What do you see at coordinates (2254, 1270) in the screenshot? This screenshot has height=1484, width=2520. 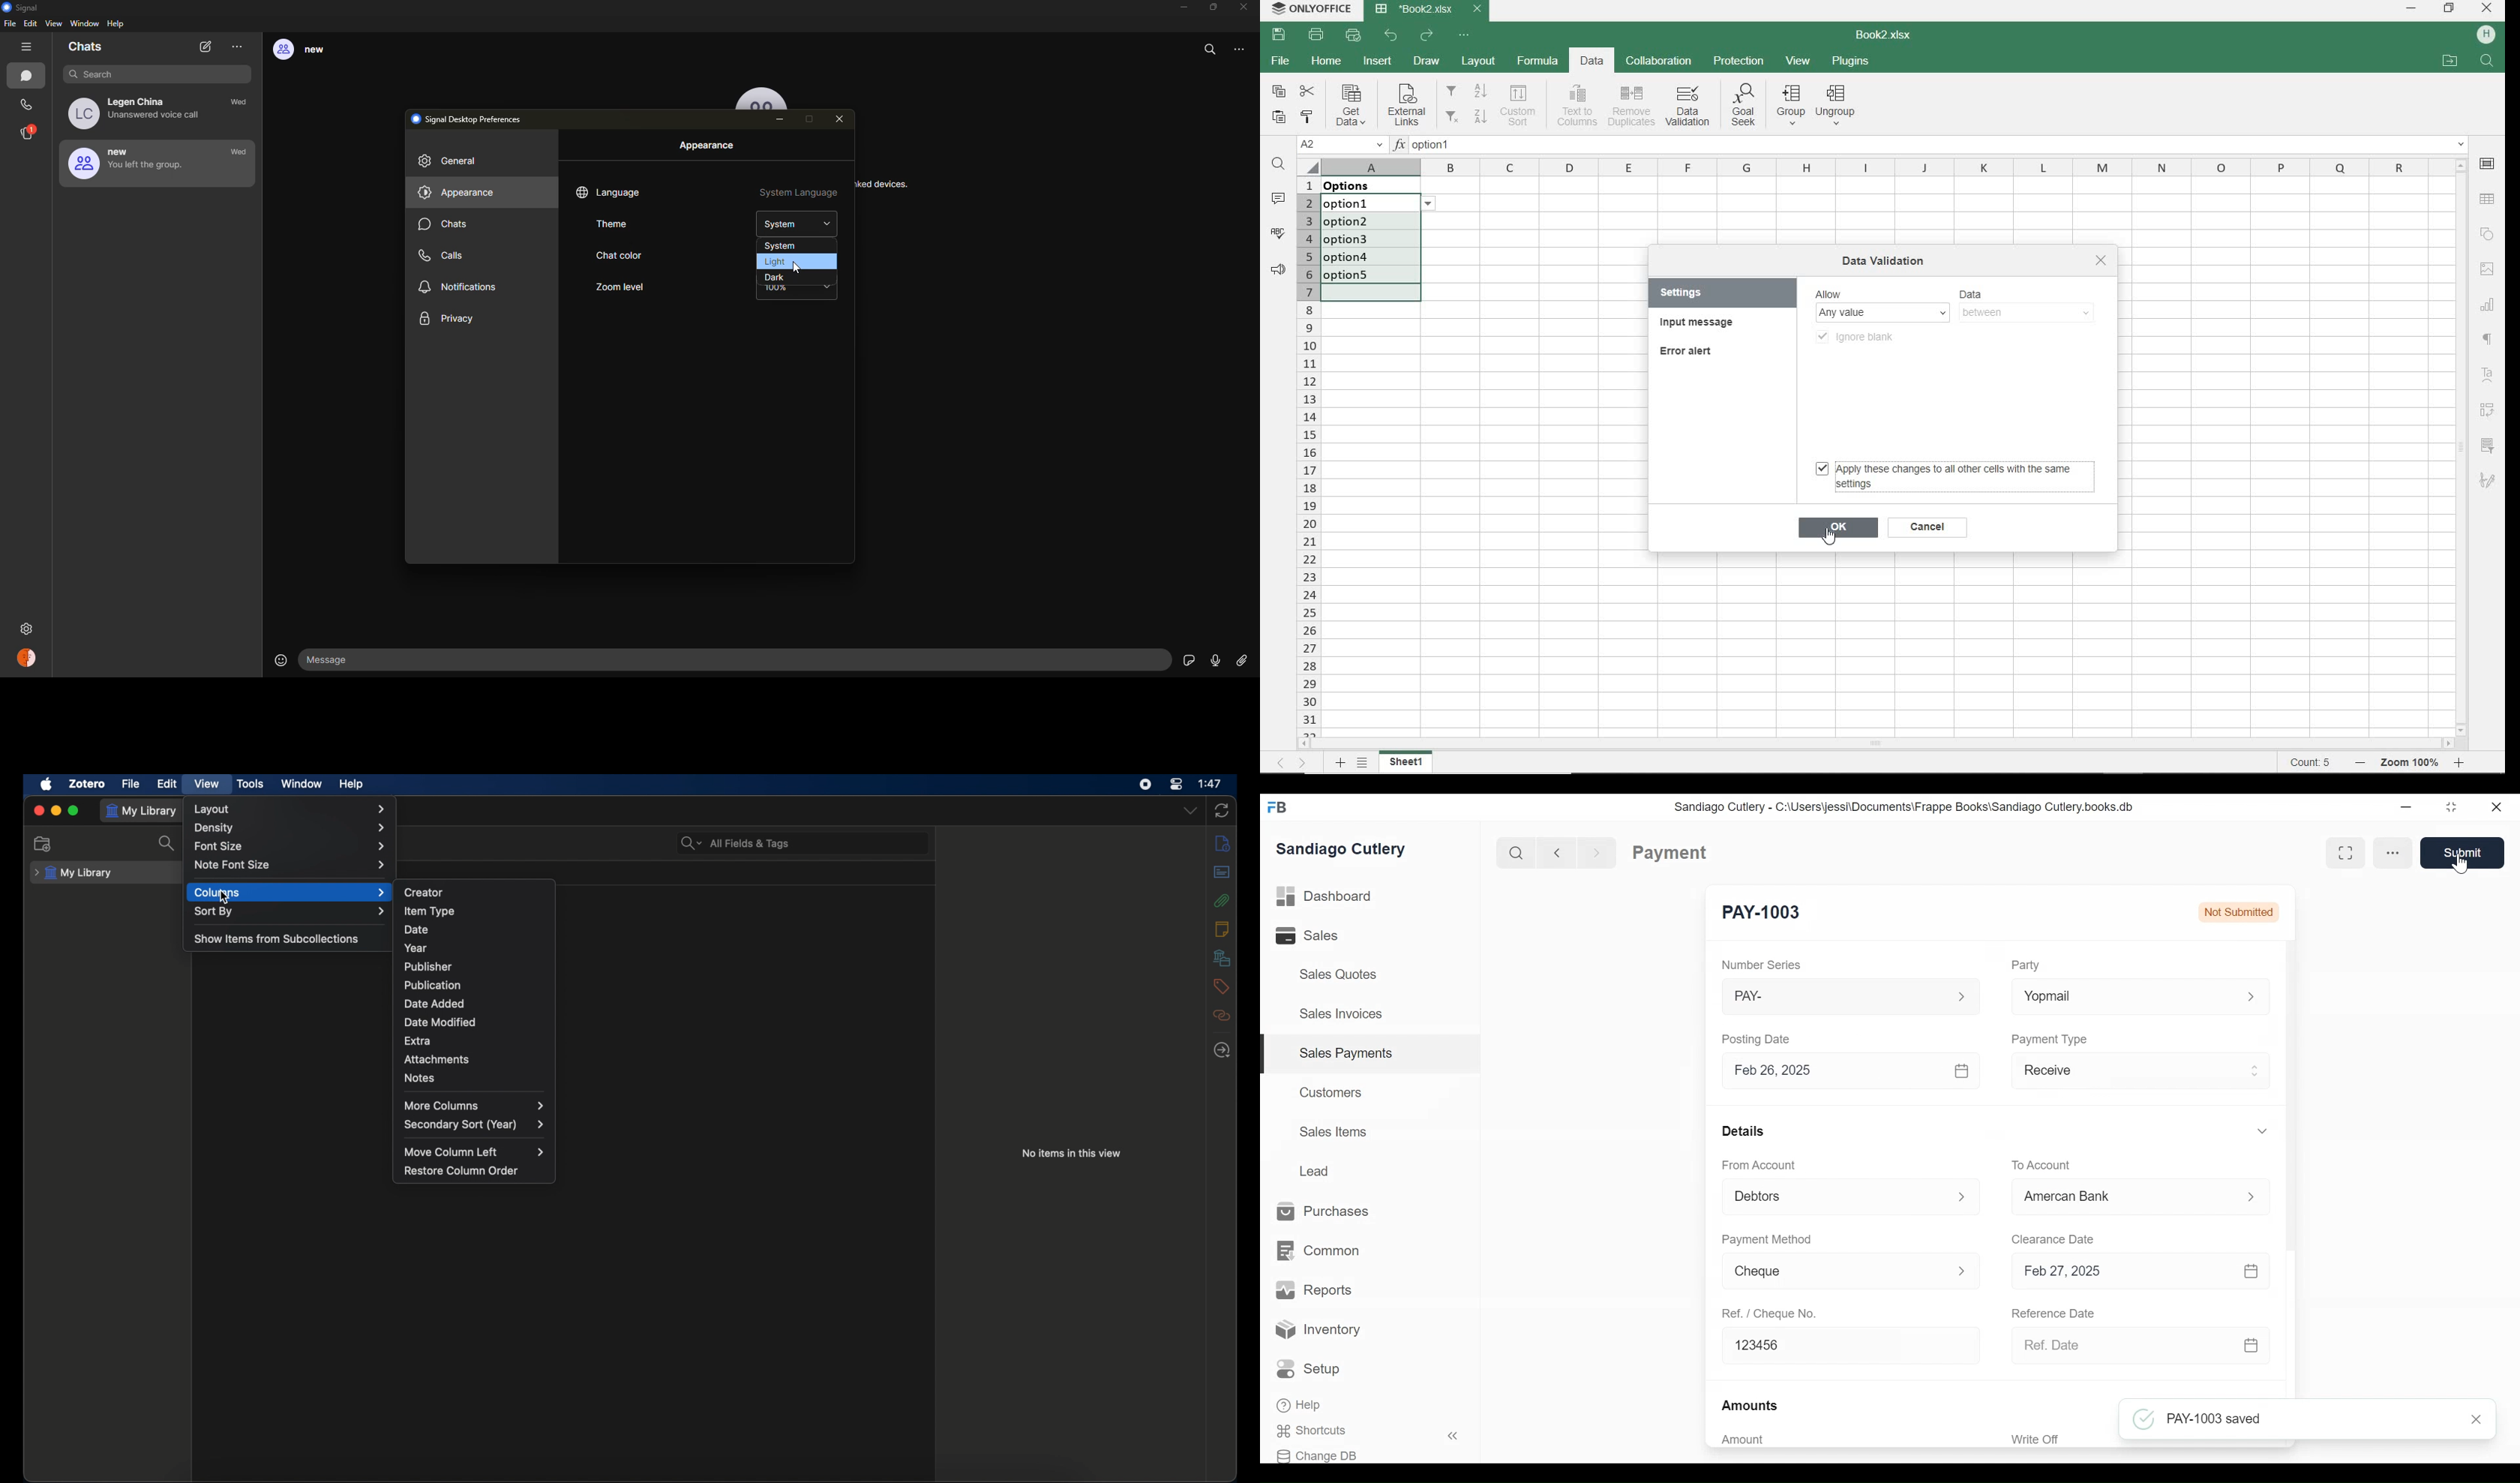 I see `Calendar` at bounding box center [2254, 1270].